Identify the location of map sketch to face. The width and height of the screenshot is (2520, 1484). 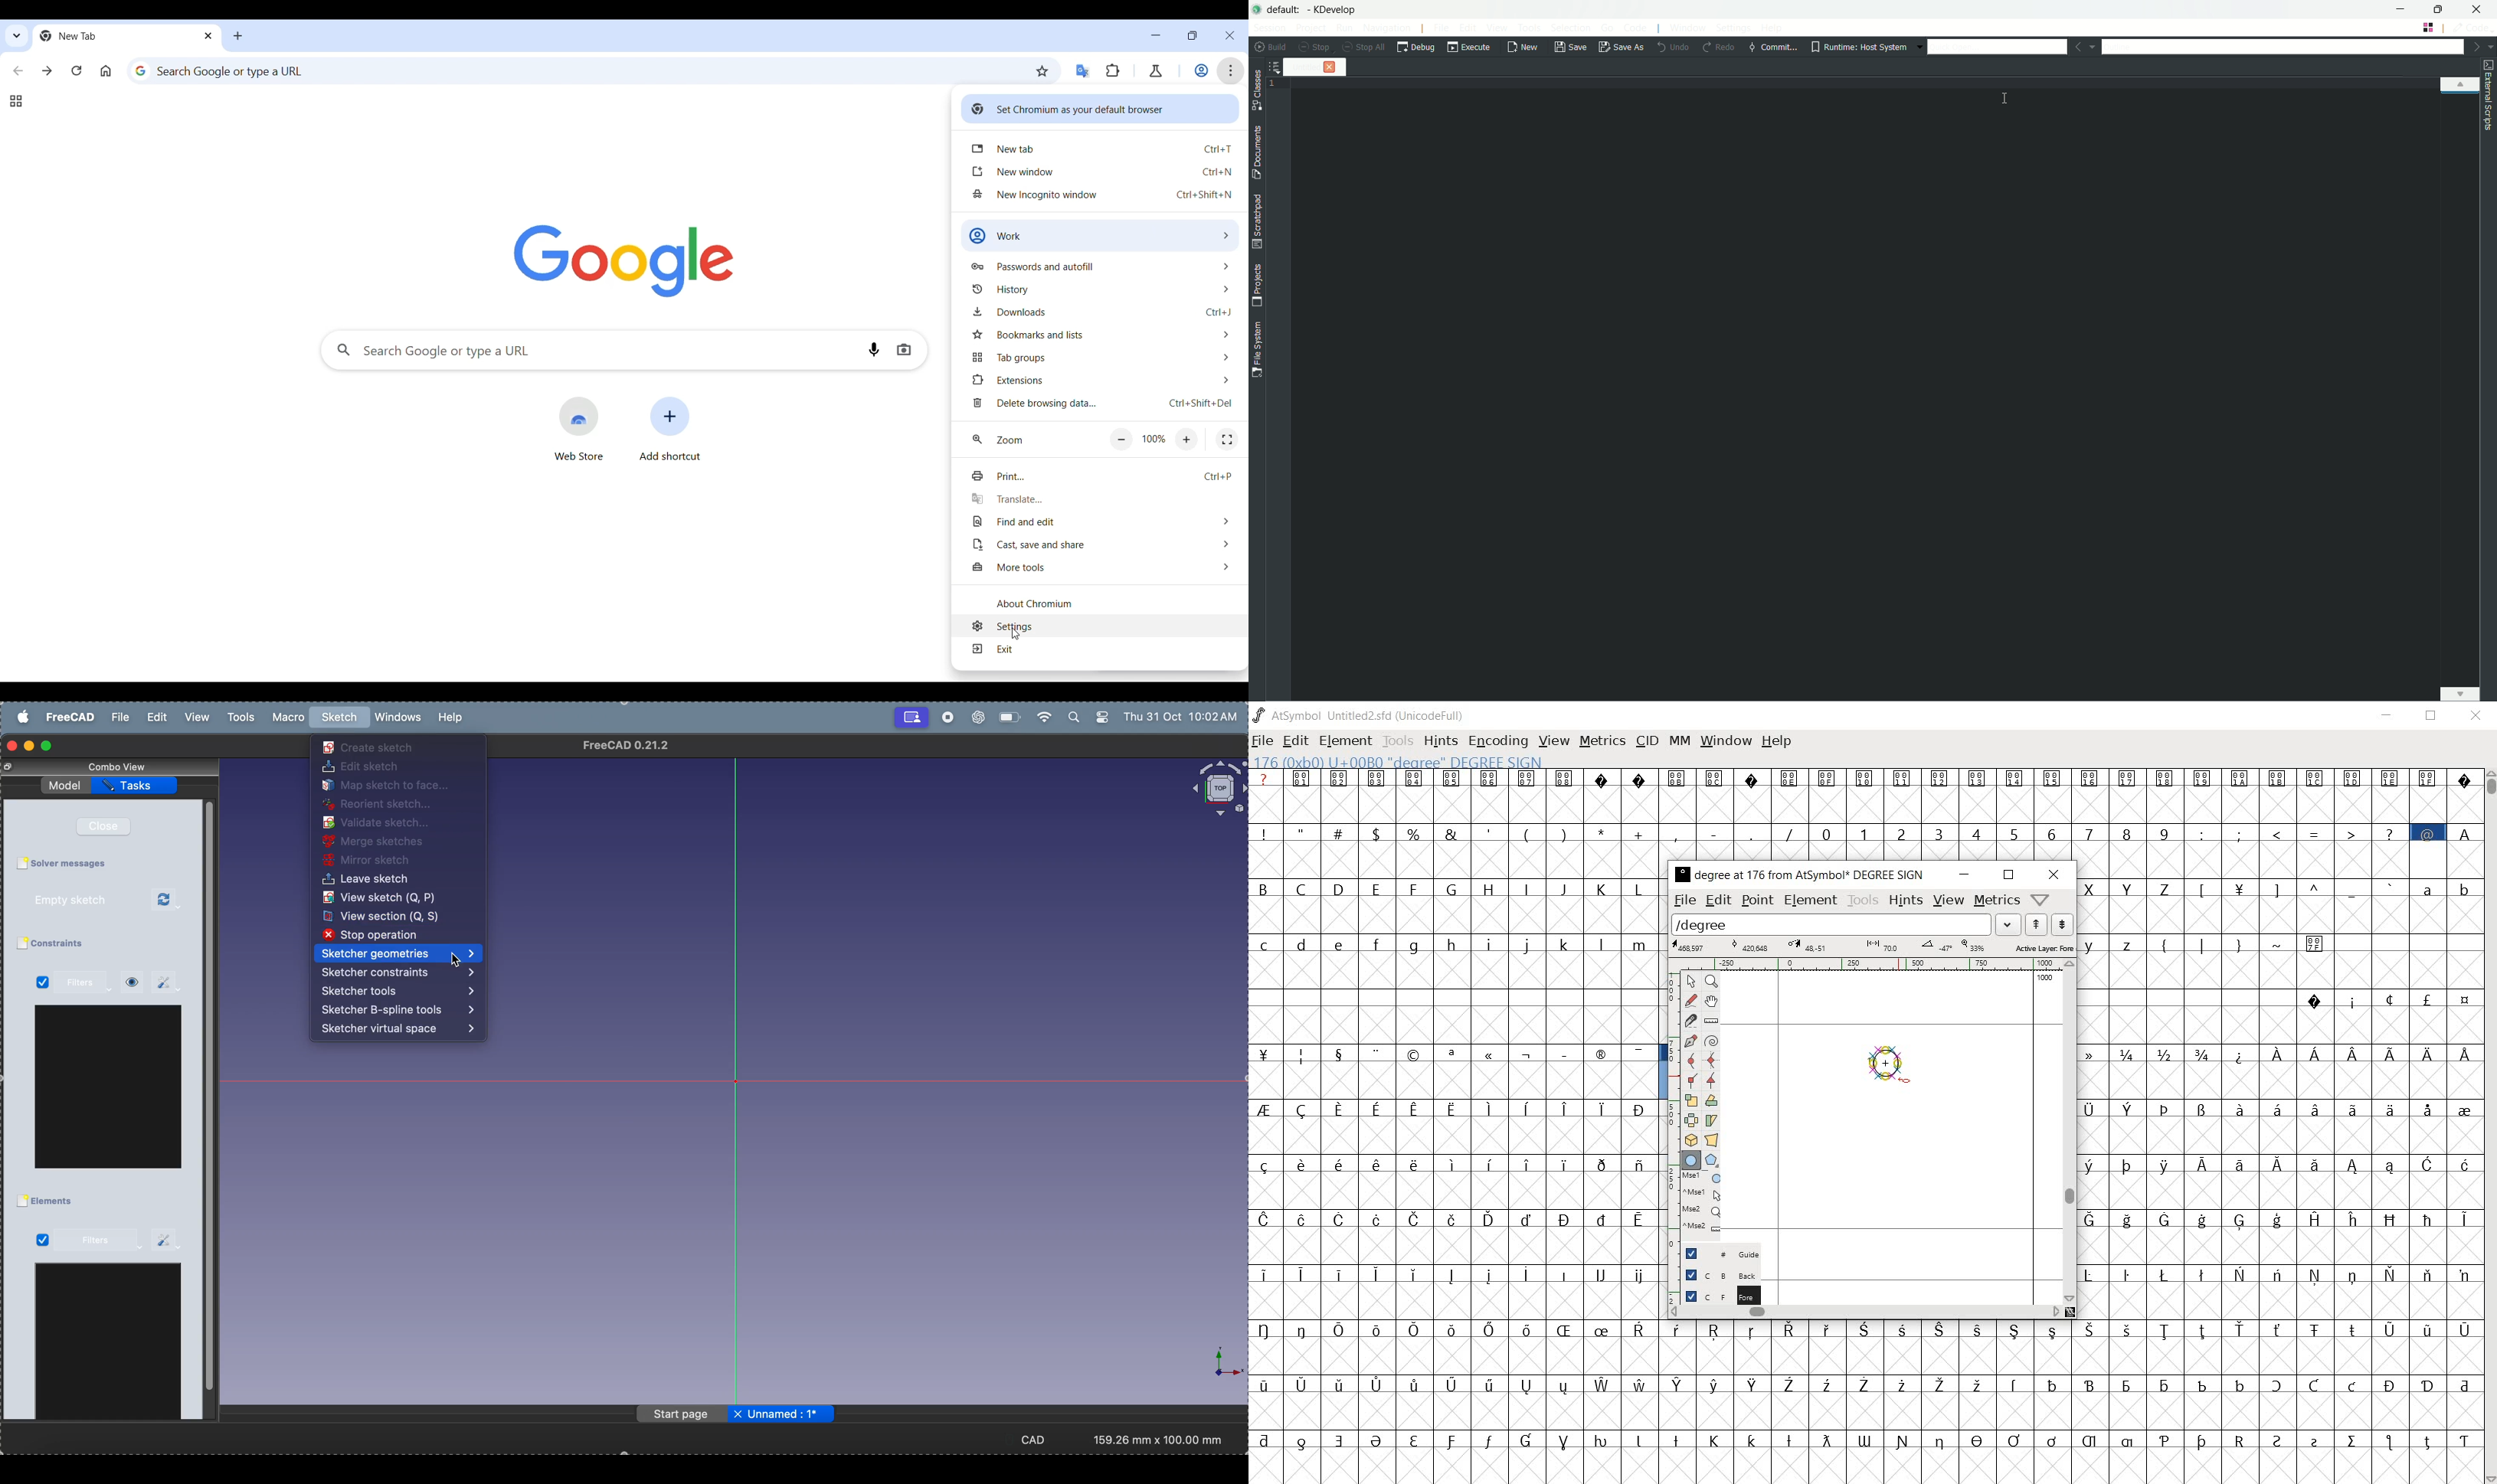
(394, 786).